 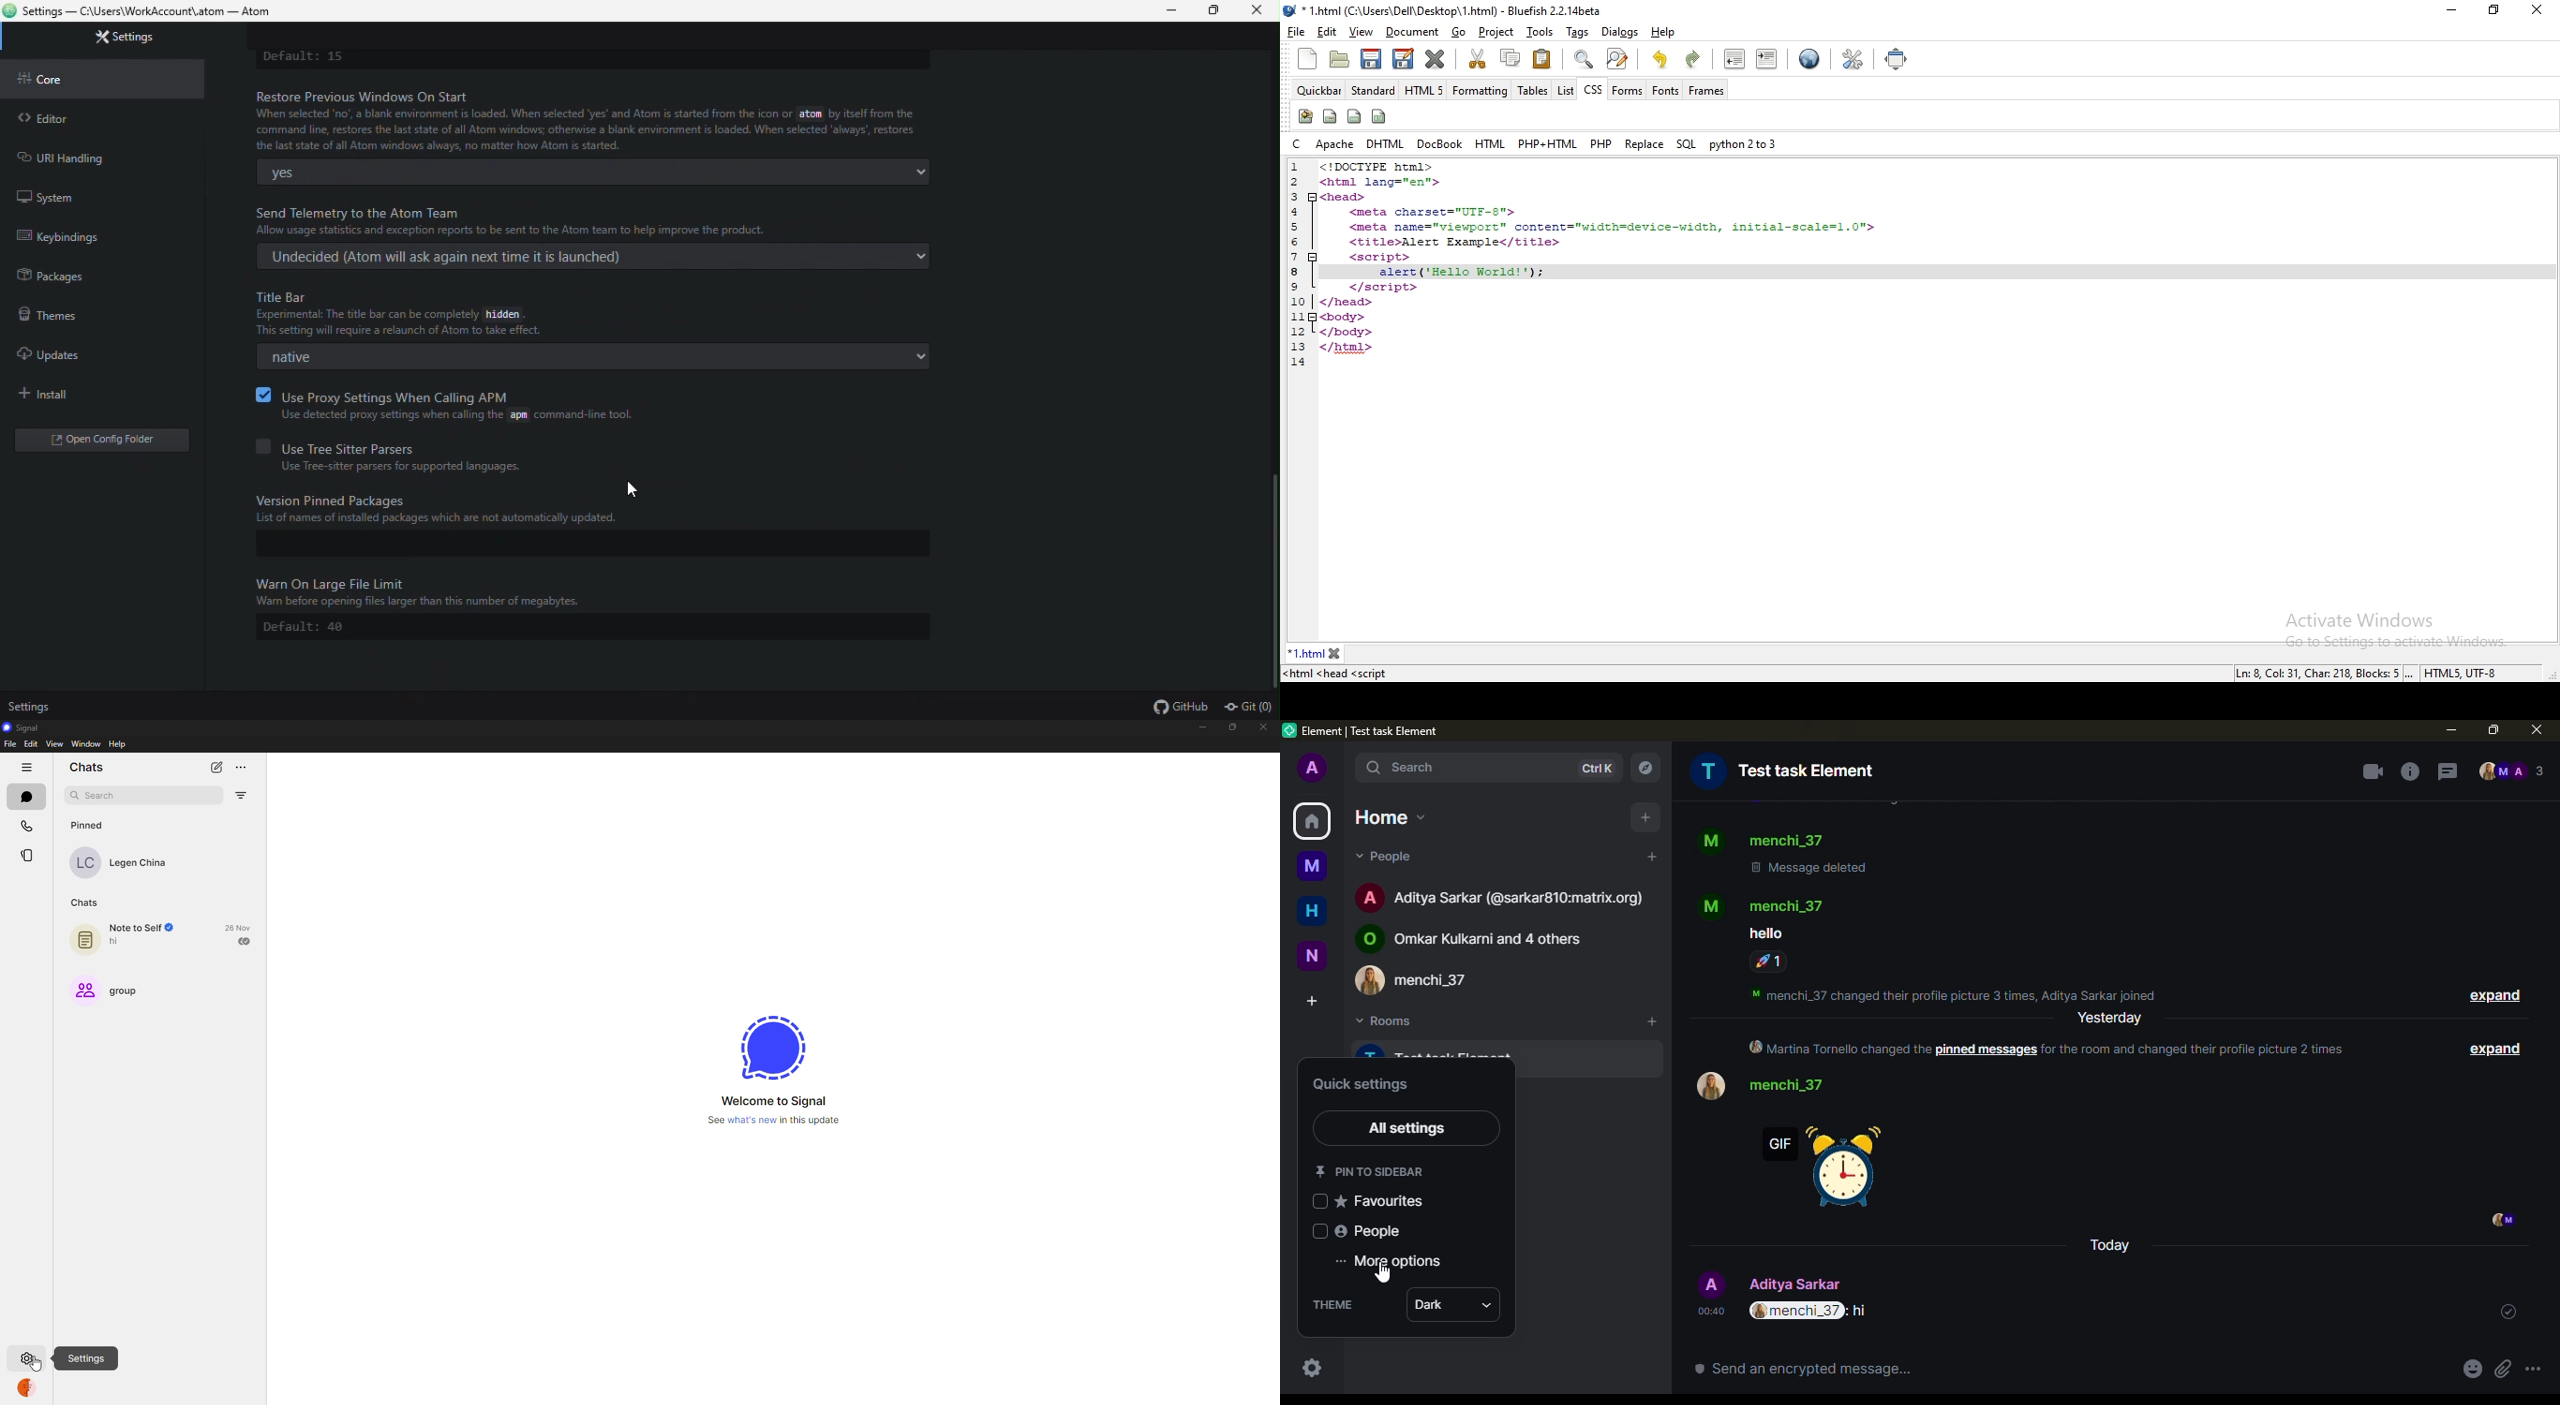 What do you see at coordinates (1301, 301) in the screenshot?
I see `10` at bounding box center [1301, 301].